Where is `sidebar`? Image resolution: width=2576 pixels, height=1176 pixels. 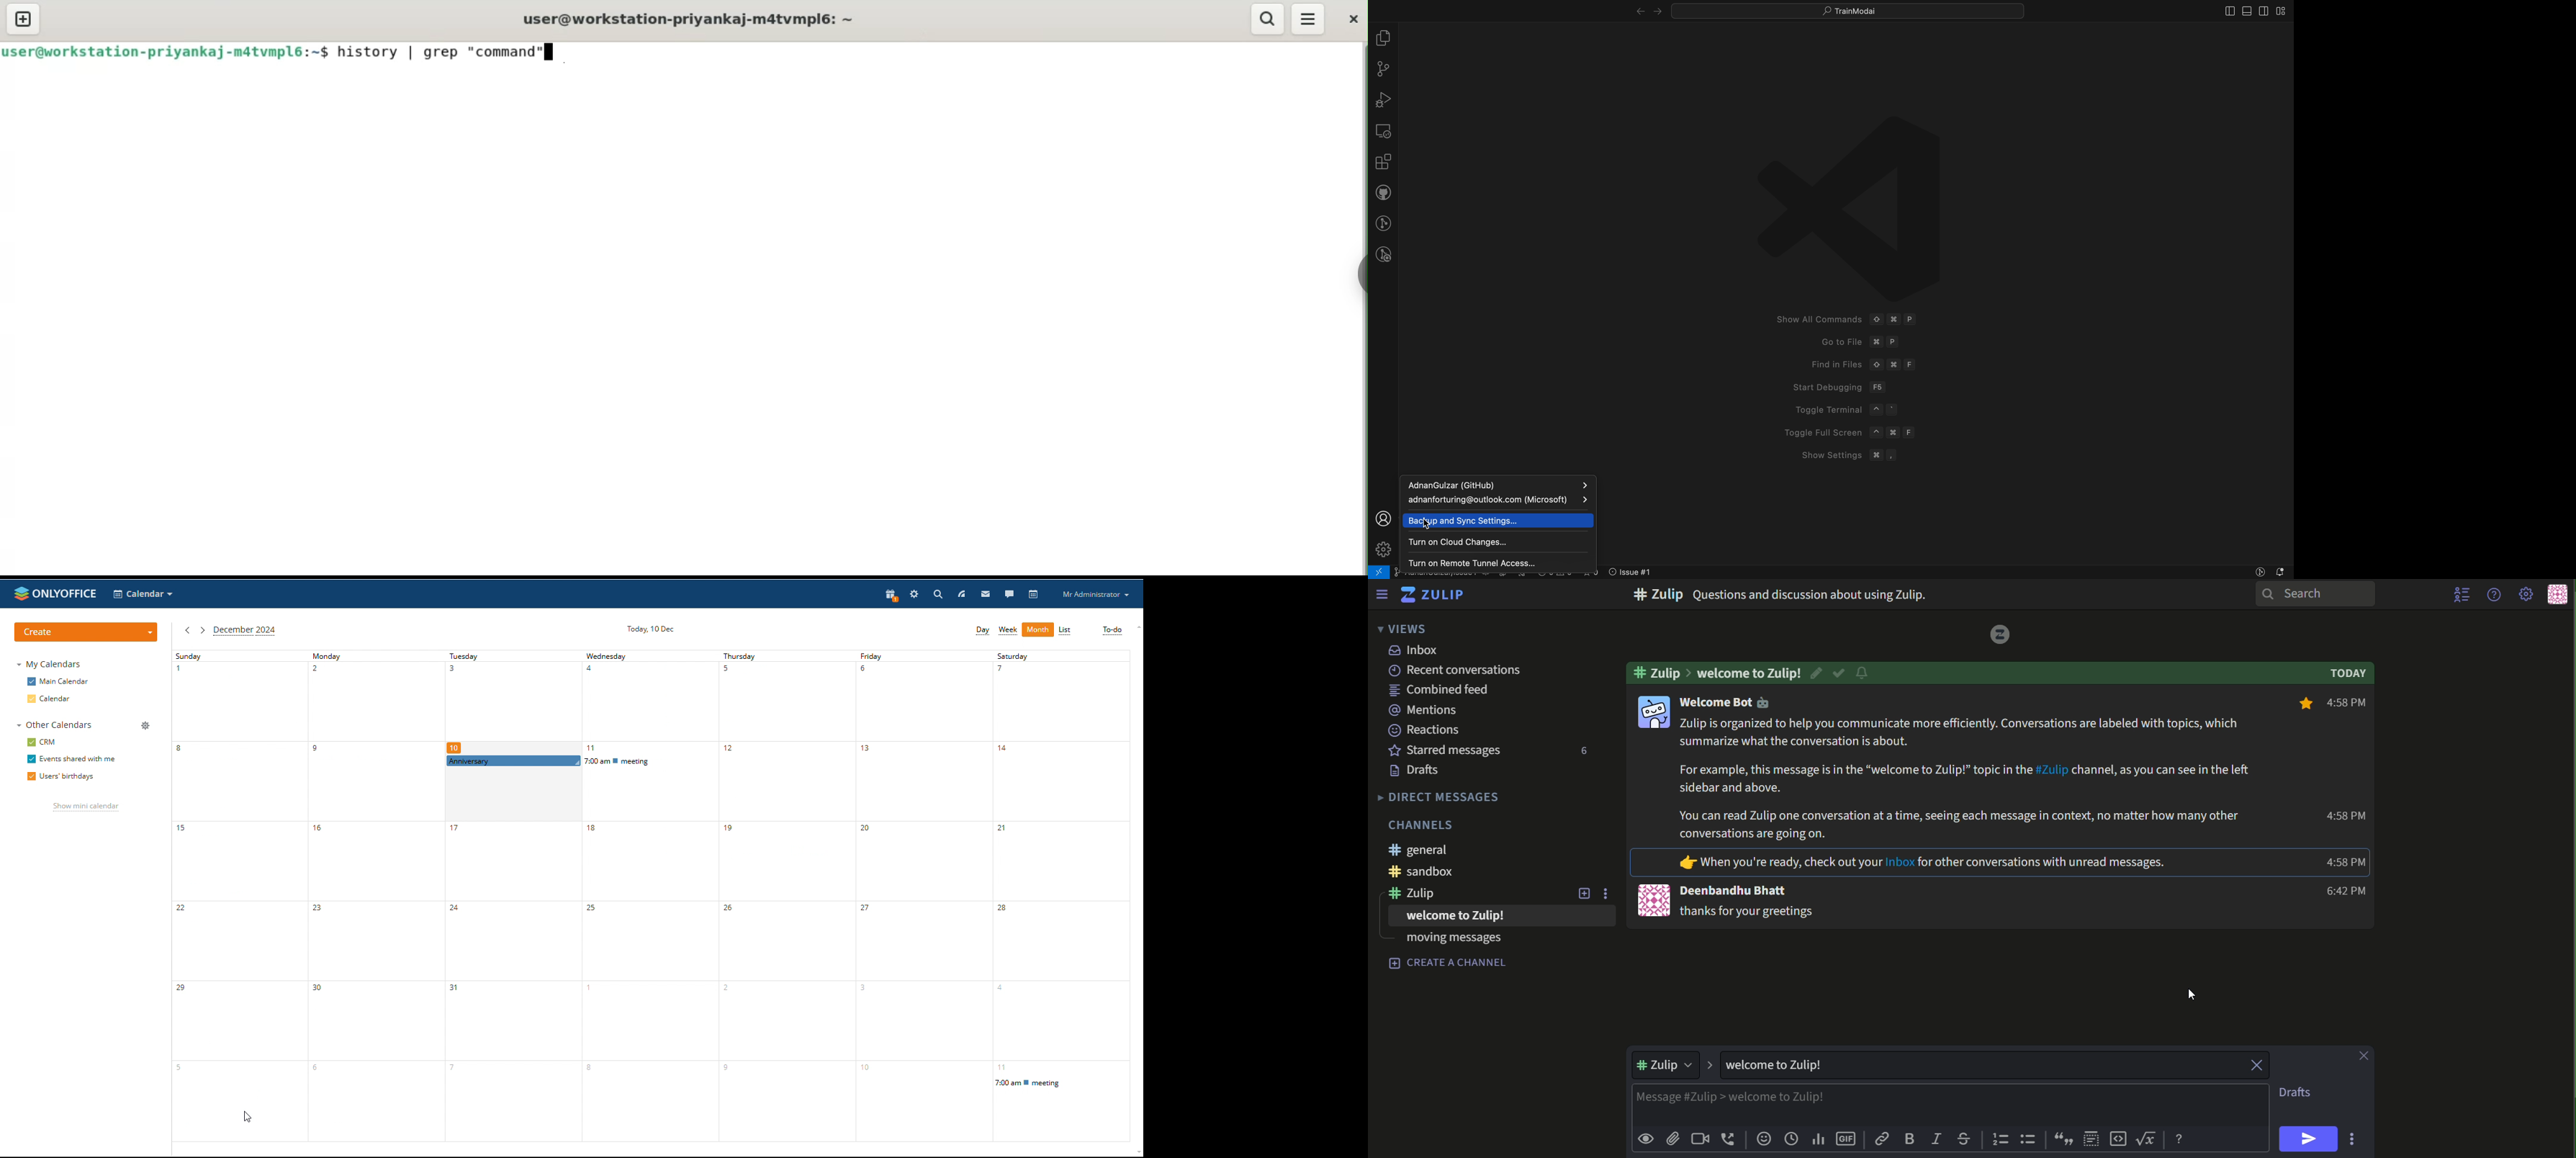
sidebar is located at coordinates (1359, 275).